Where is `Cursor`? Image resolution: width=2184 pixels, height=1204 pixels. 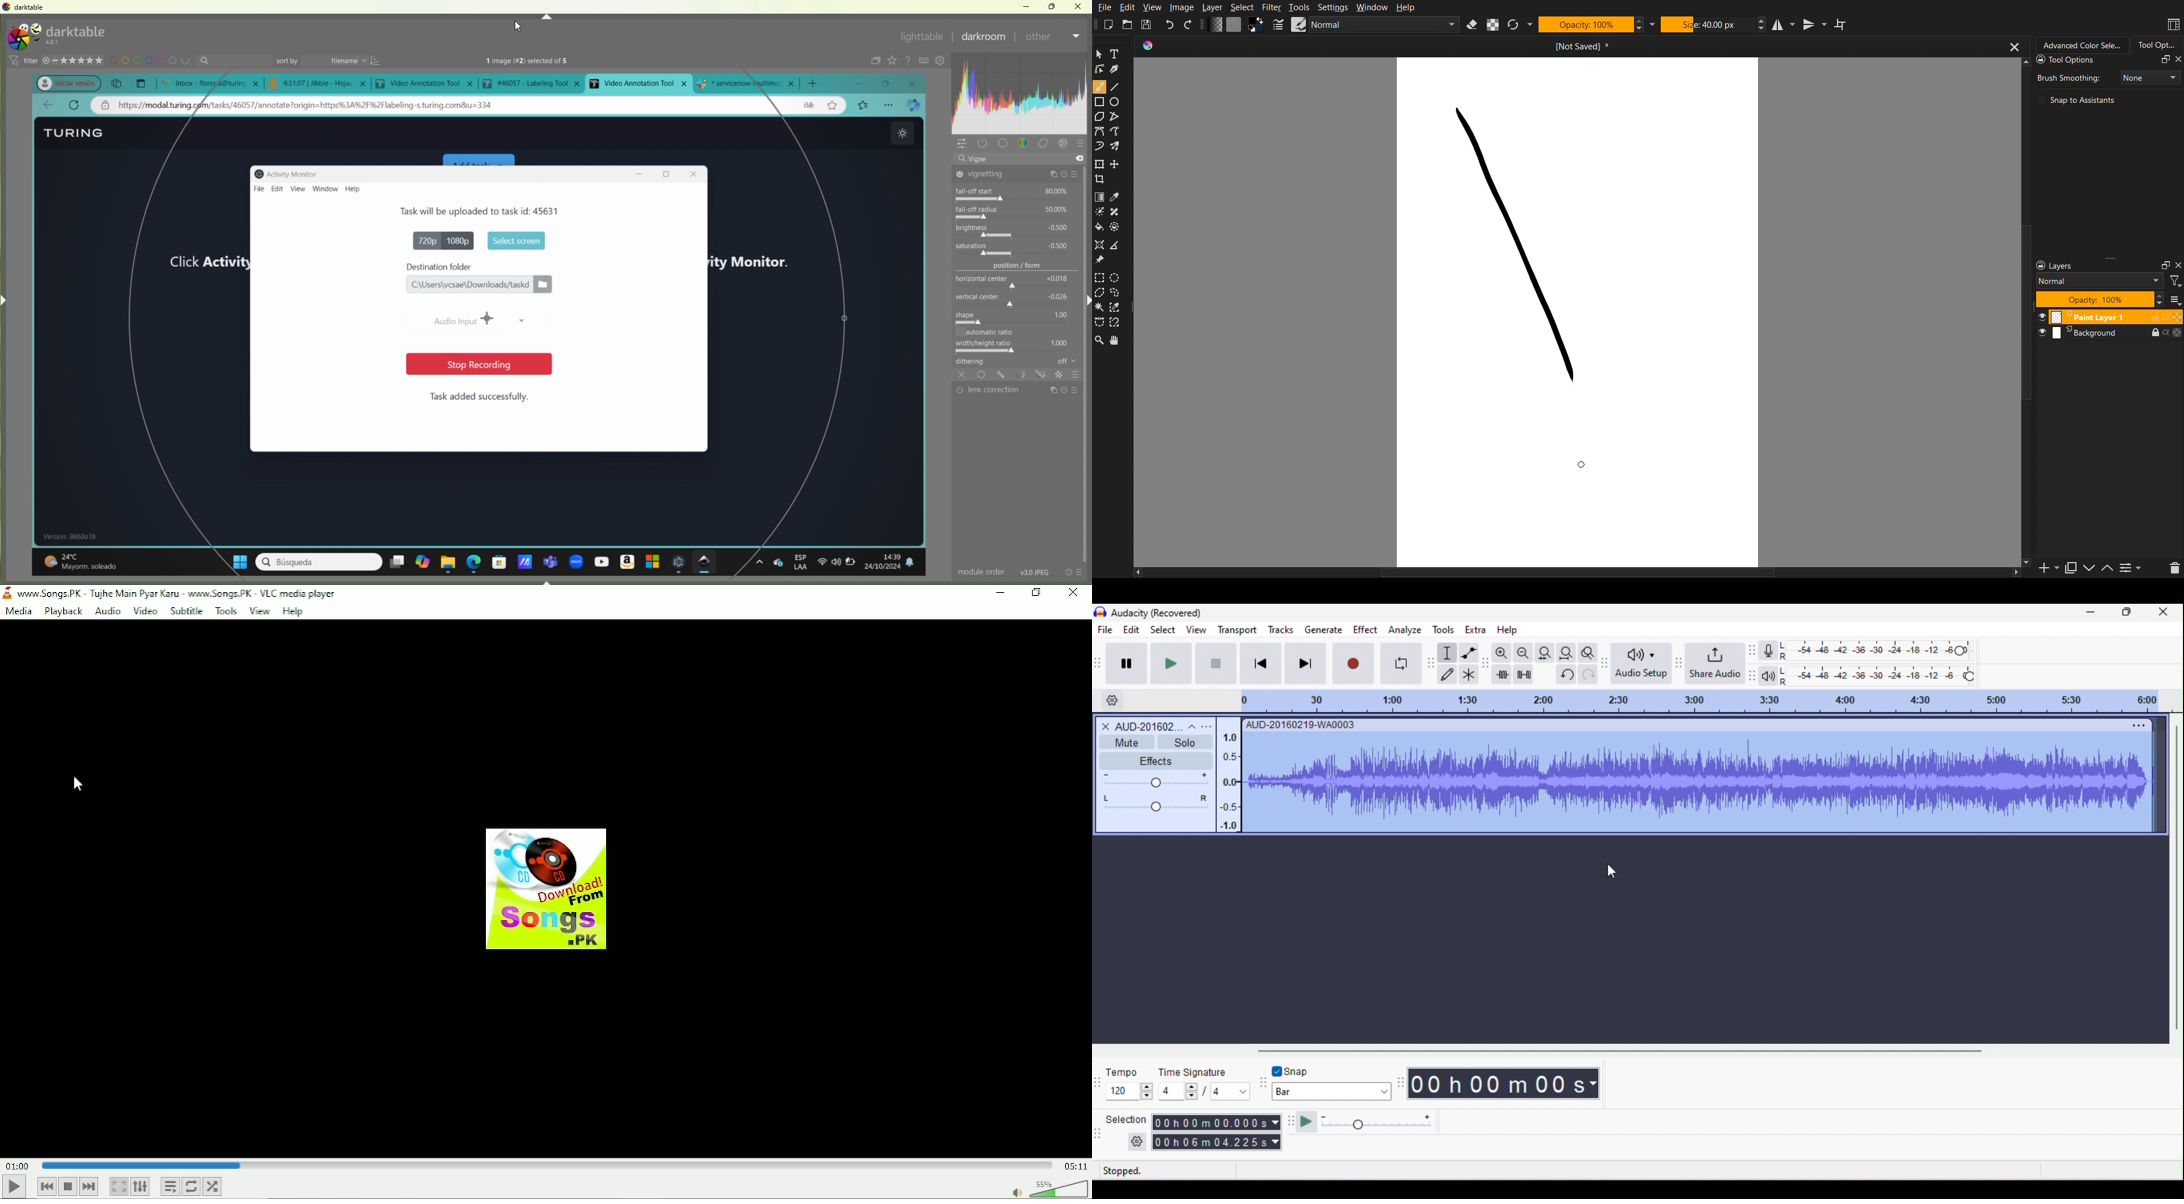
Cursor is located at coordinates (1613, 873).